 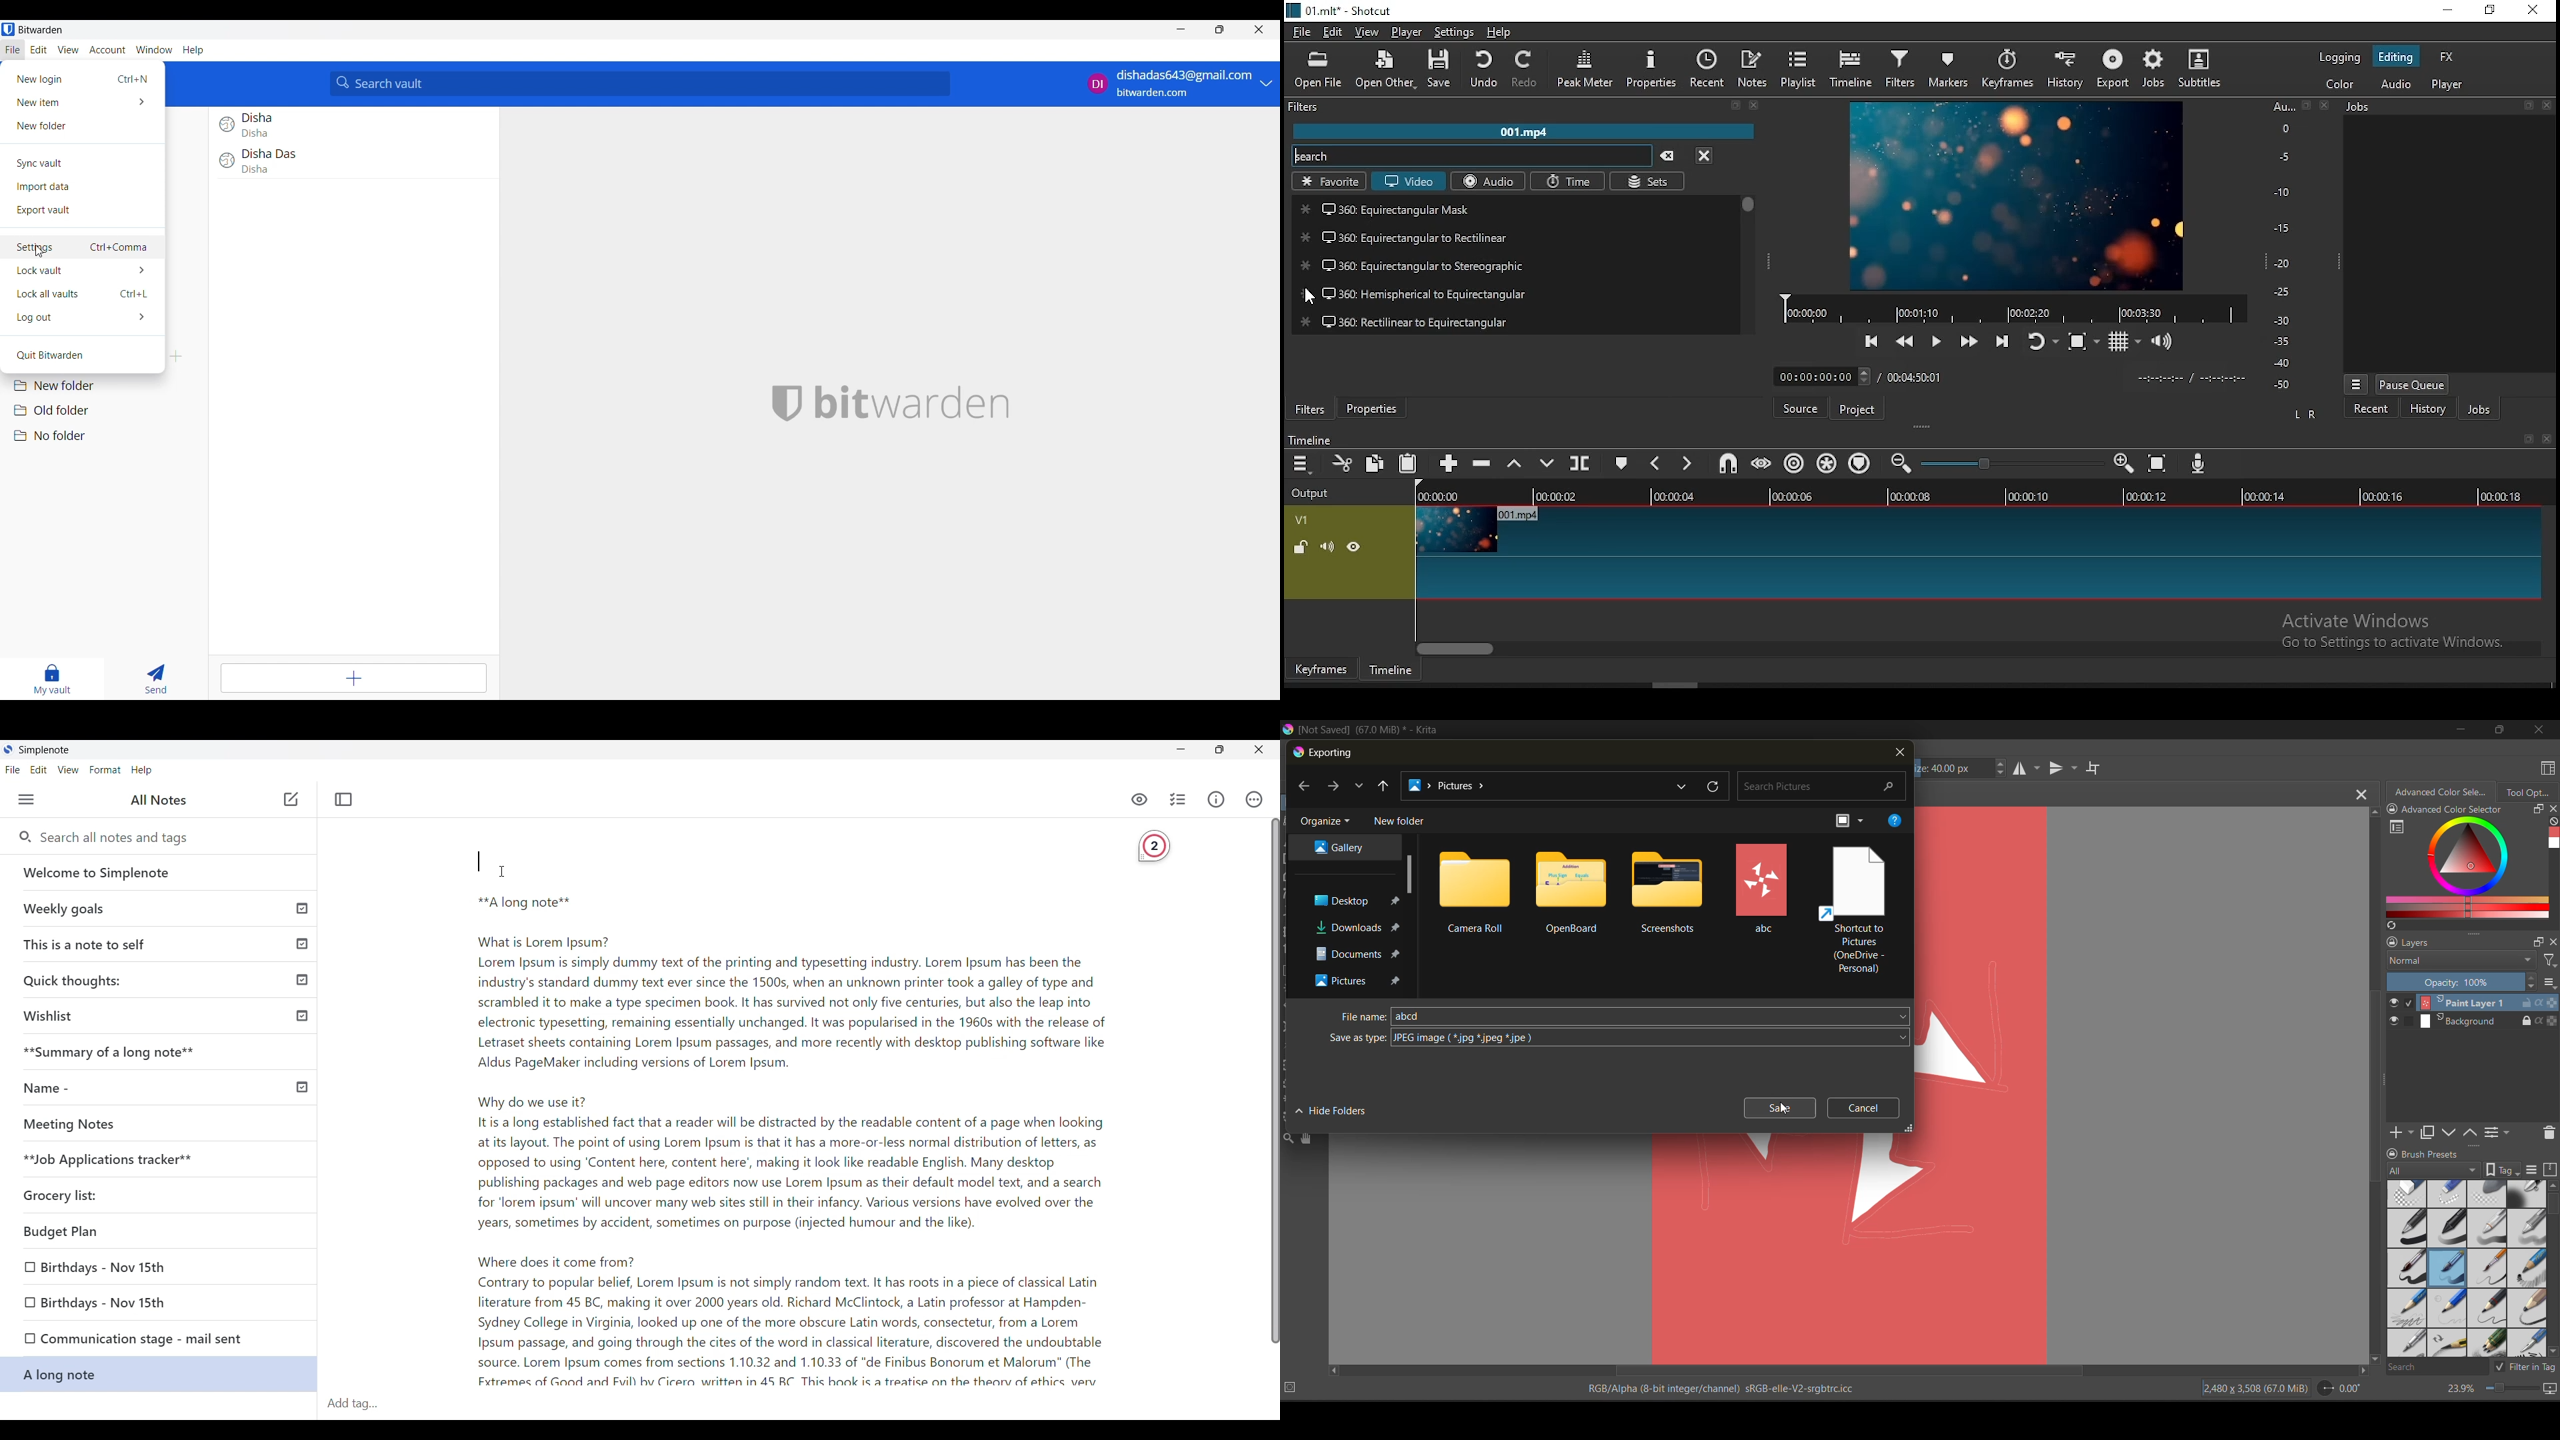 What do you see at coordinates (68, 50) in the screenshot?
I see `View menu` at bounding box center [68, 50].